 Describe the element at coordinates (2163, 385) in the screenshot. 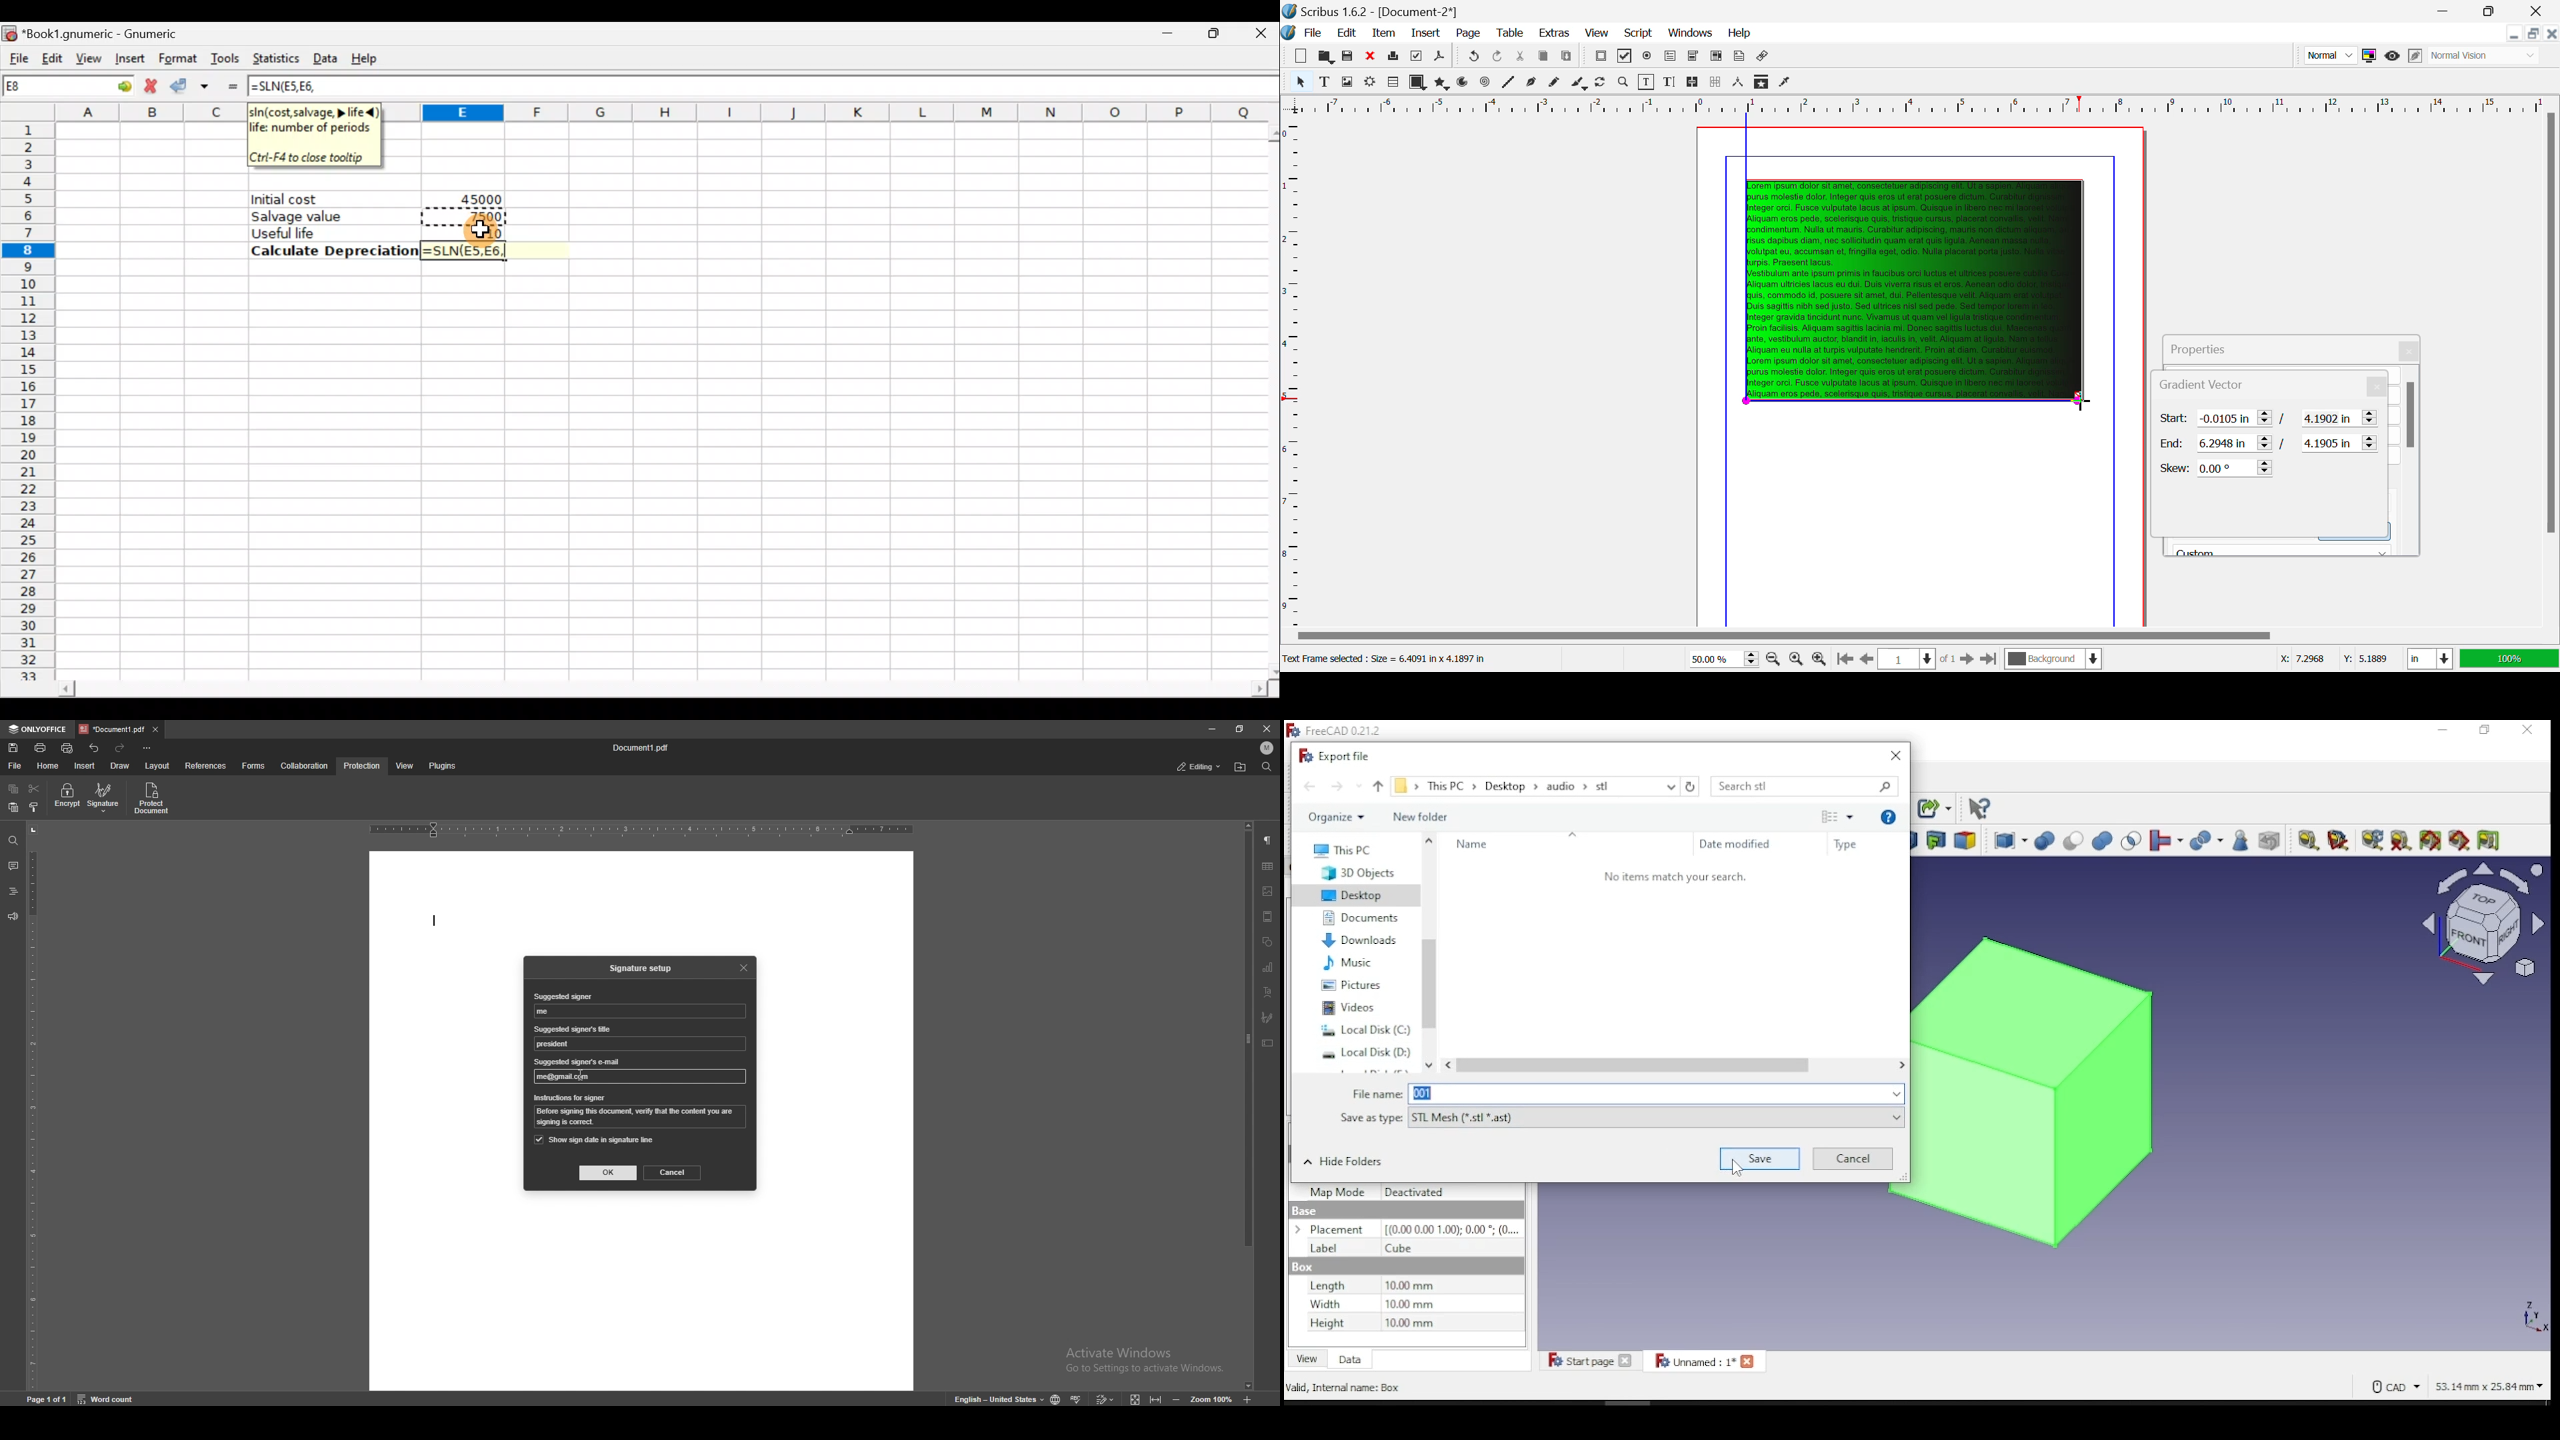

I see `Gradient Vector Tab Heading` at that location.